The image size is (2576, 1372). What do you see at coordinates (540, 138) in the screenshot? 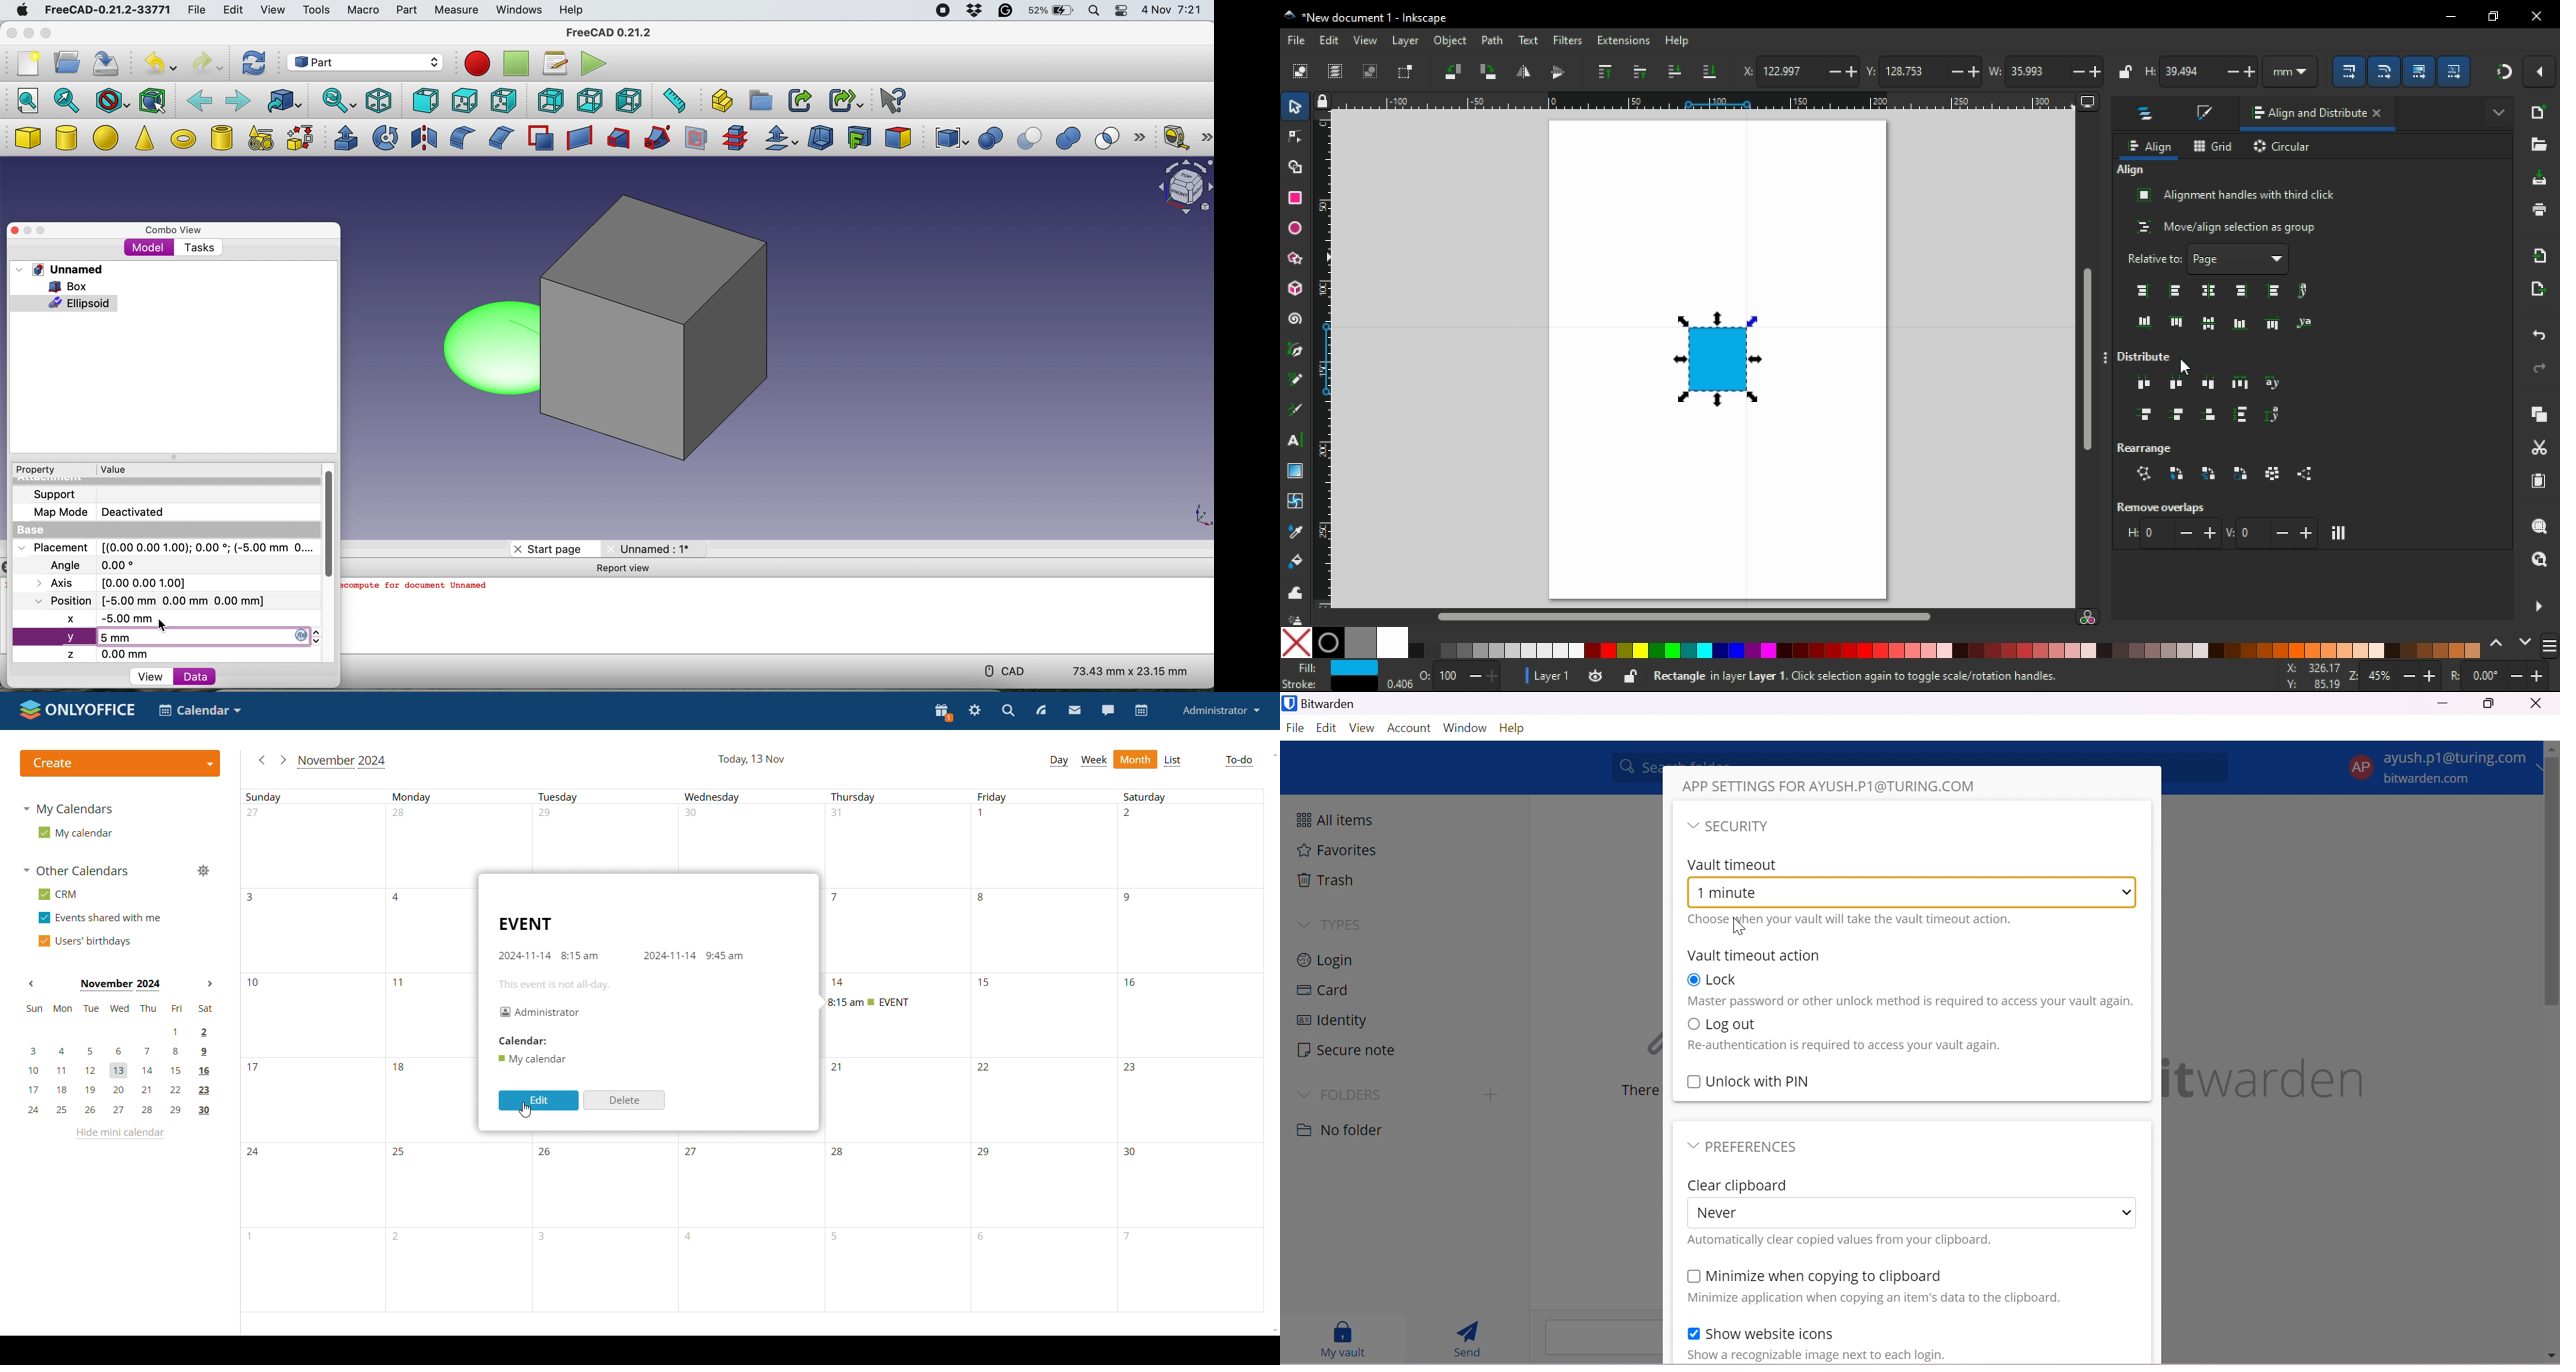
I see `make face from wires` at bounding box center [540, 138].